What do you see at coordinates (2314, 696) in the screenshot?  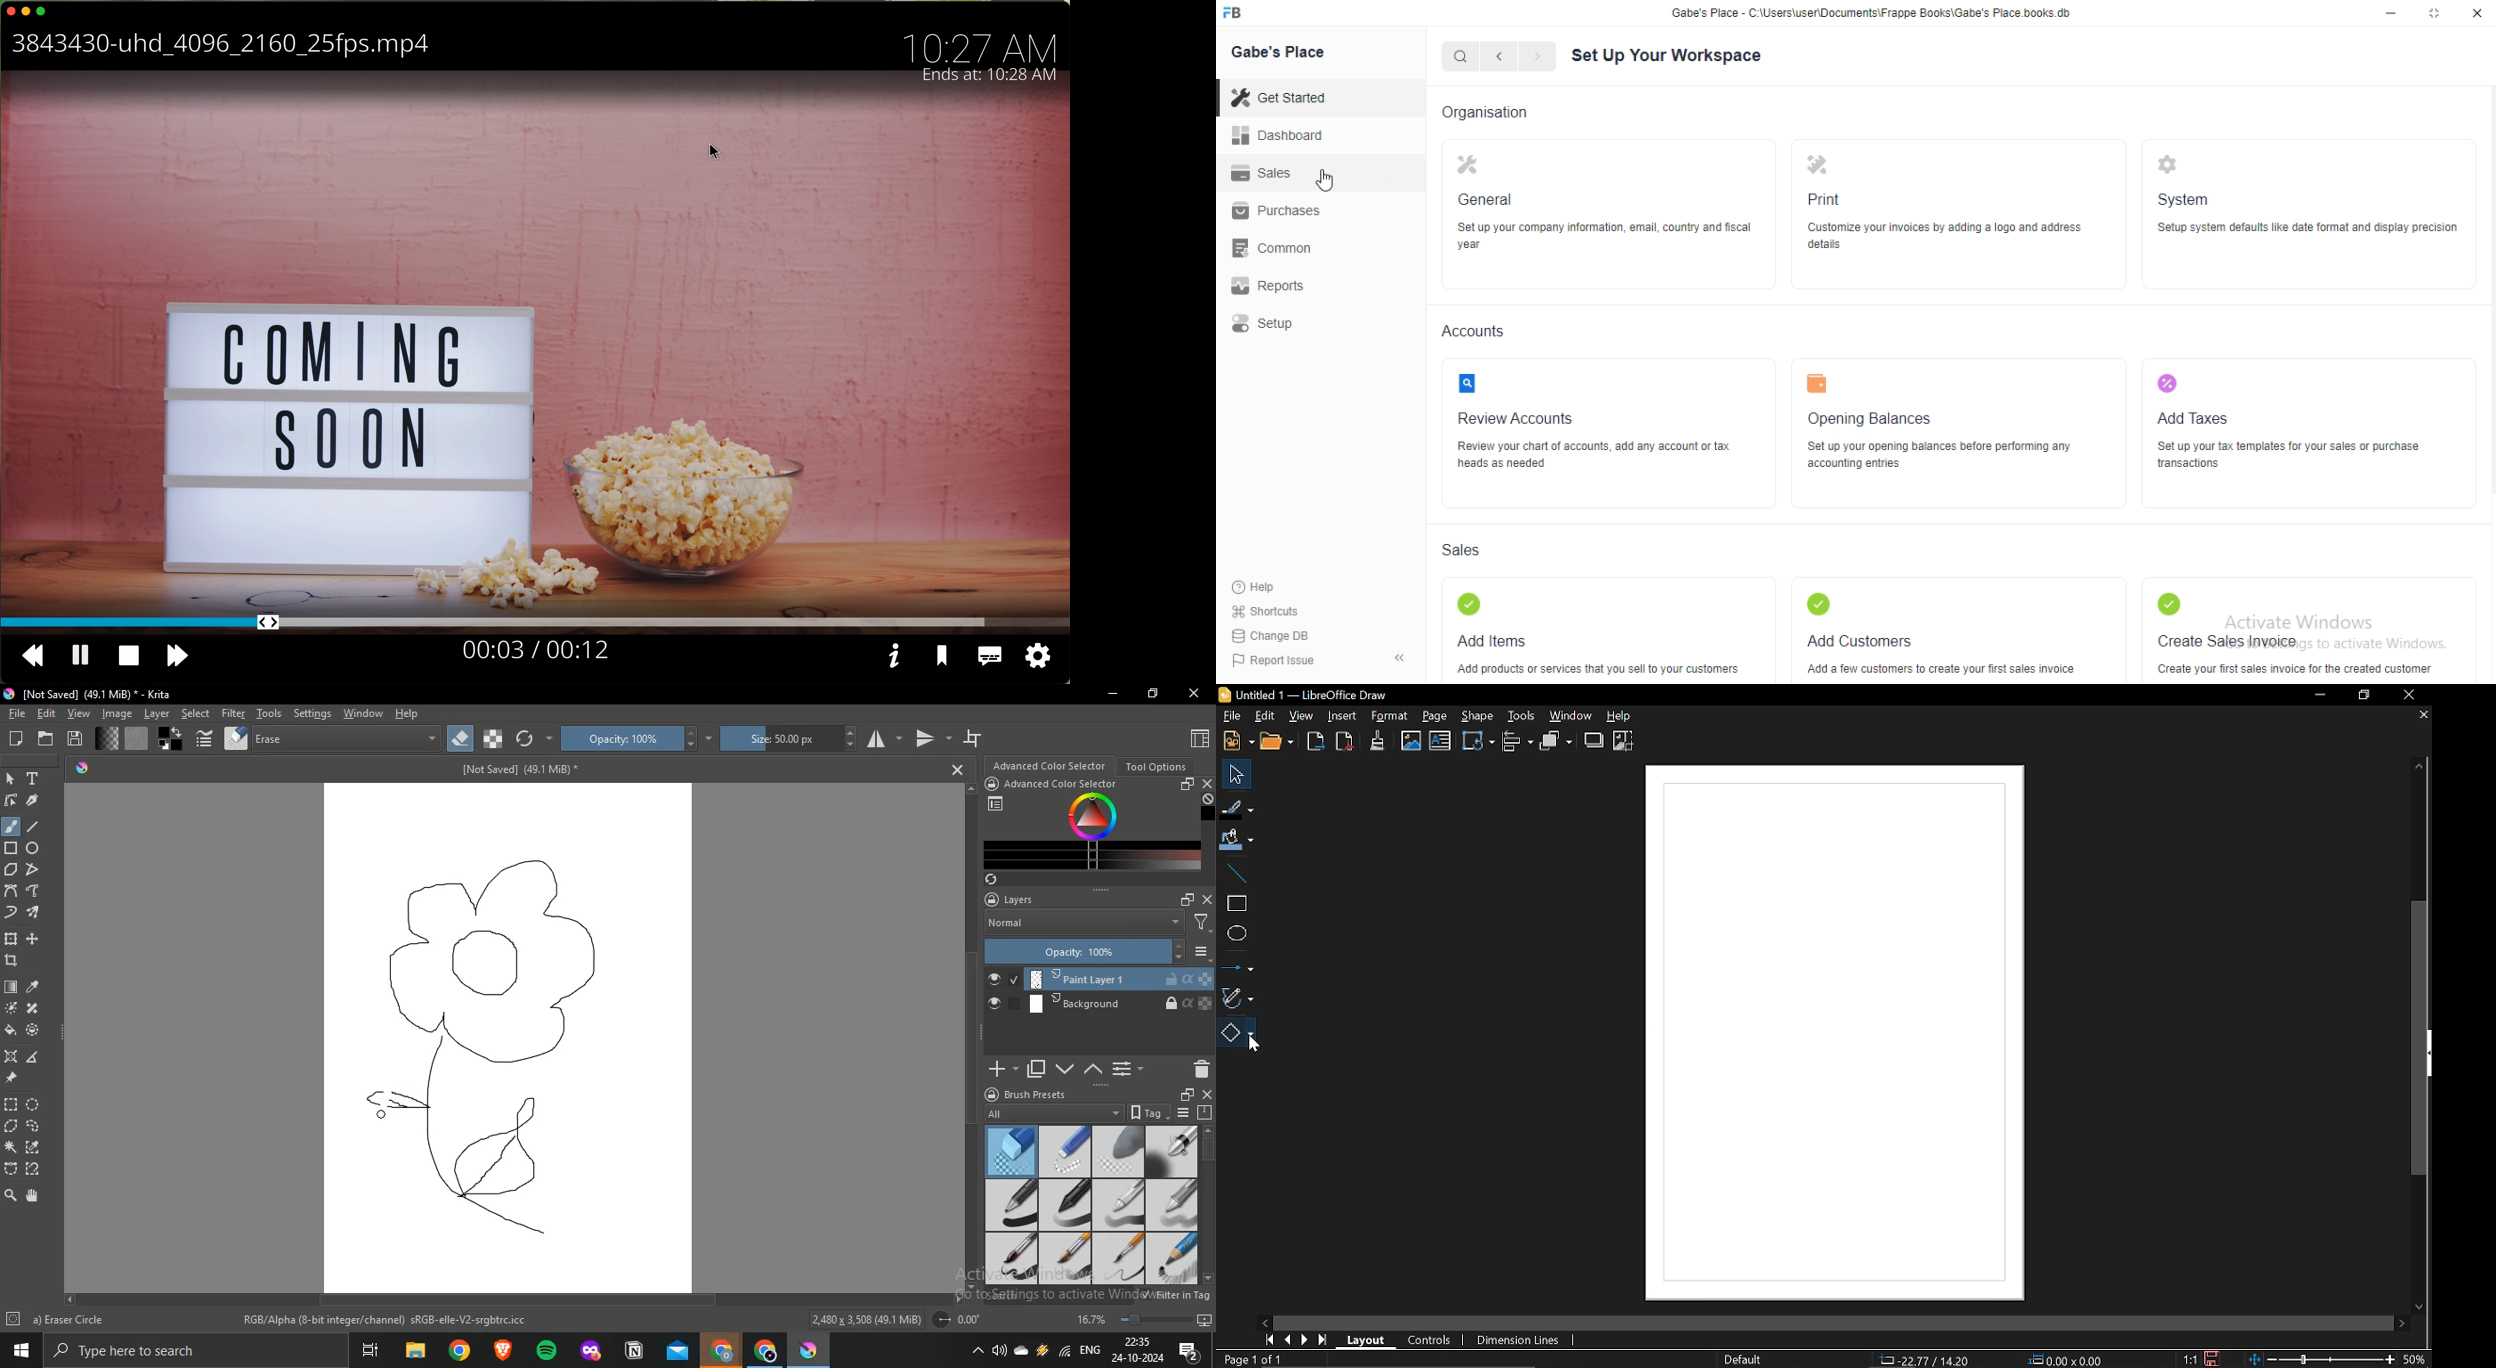 I see `Minimize` at bounding box center [2314, 696].